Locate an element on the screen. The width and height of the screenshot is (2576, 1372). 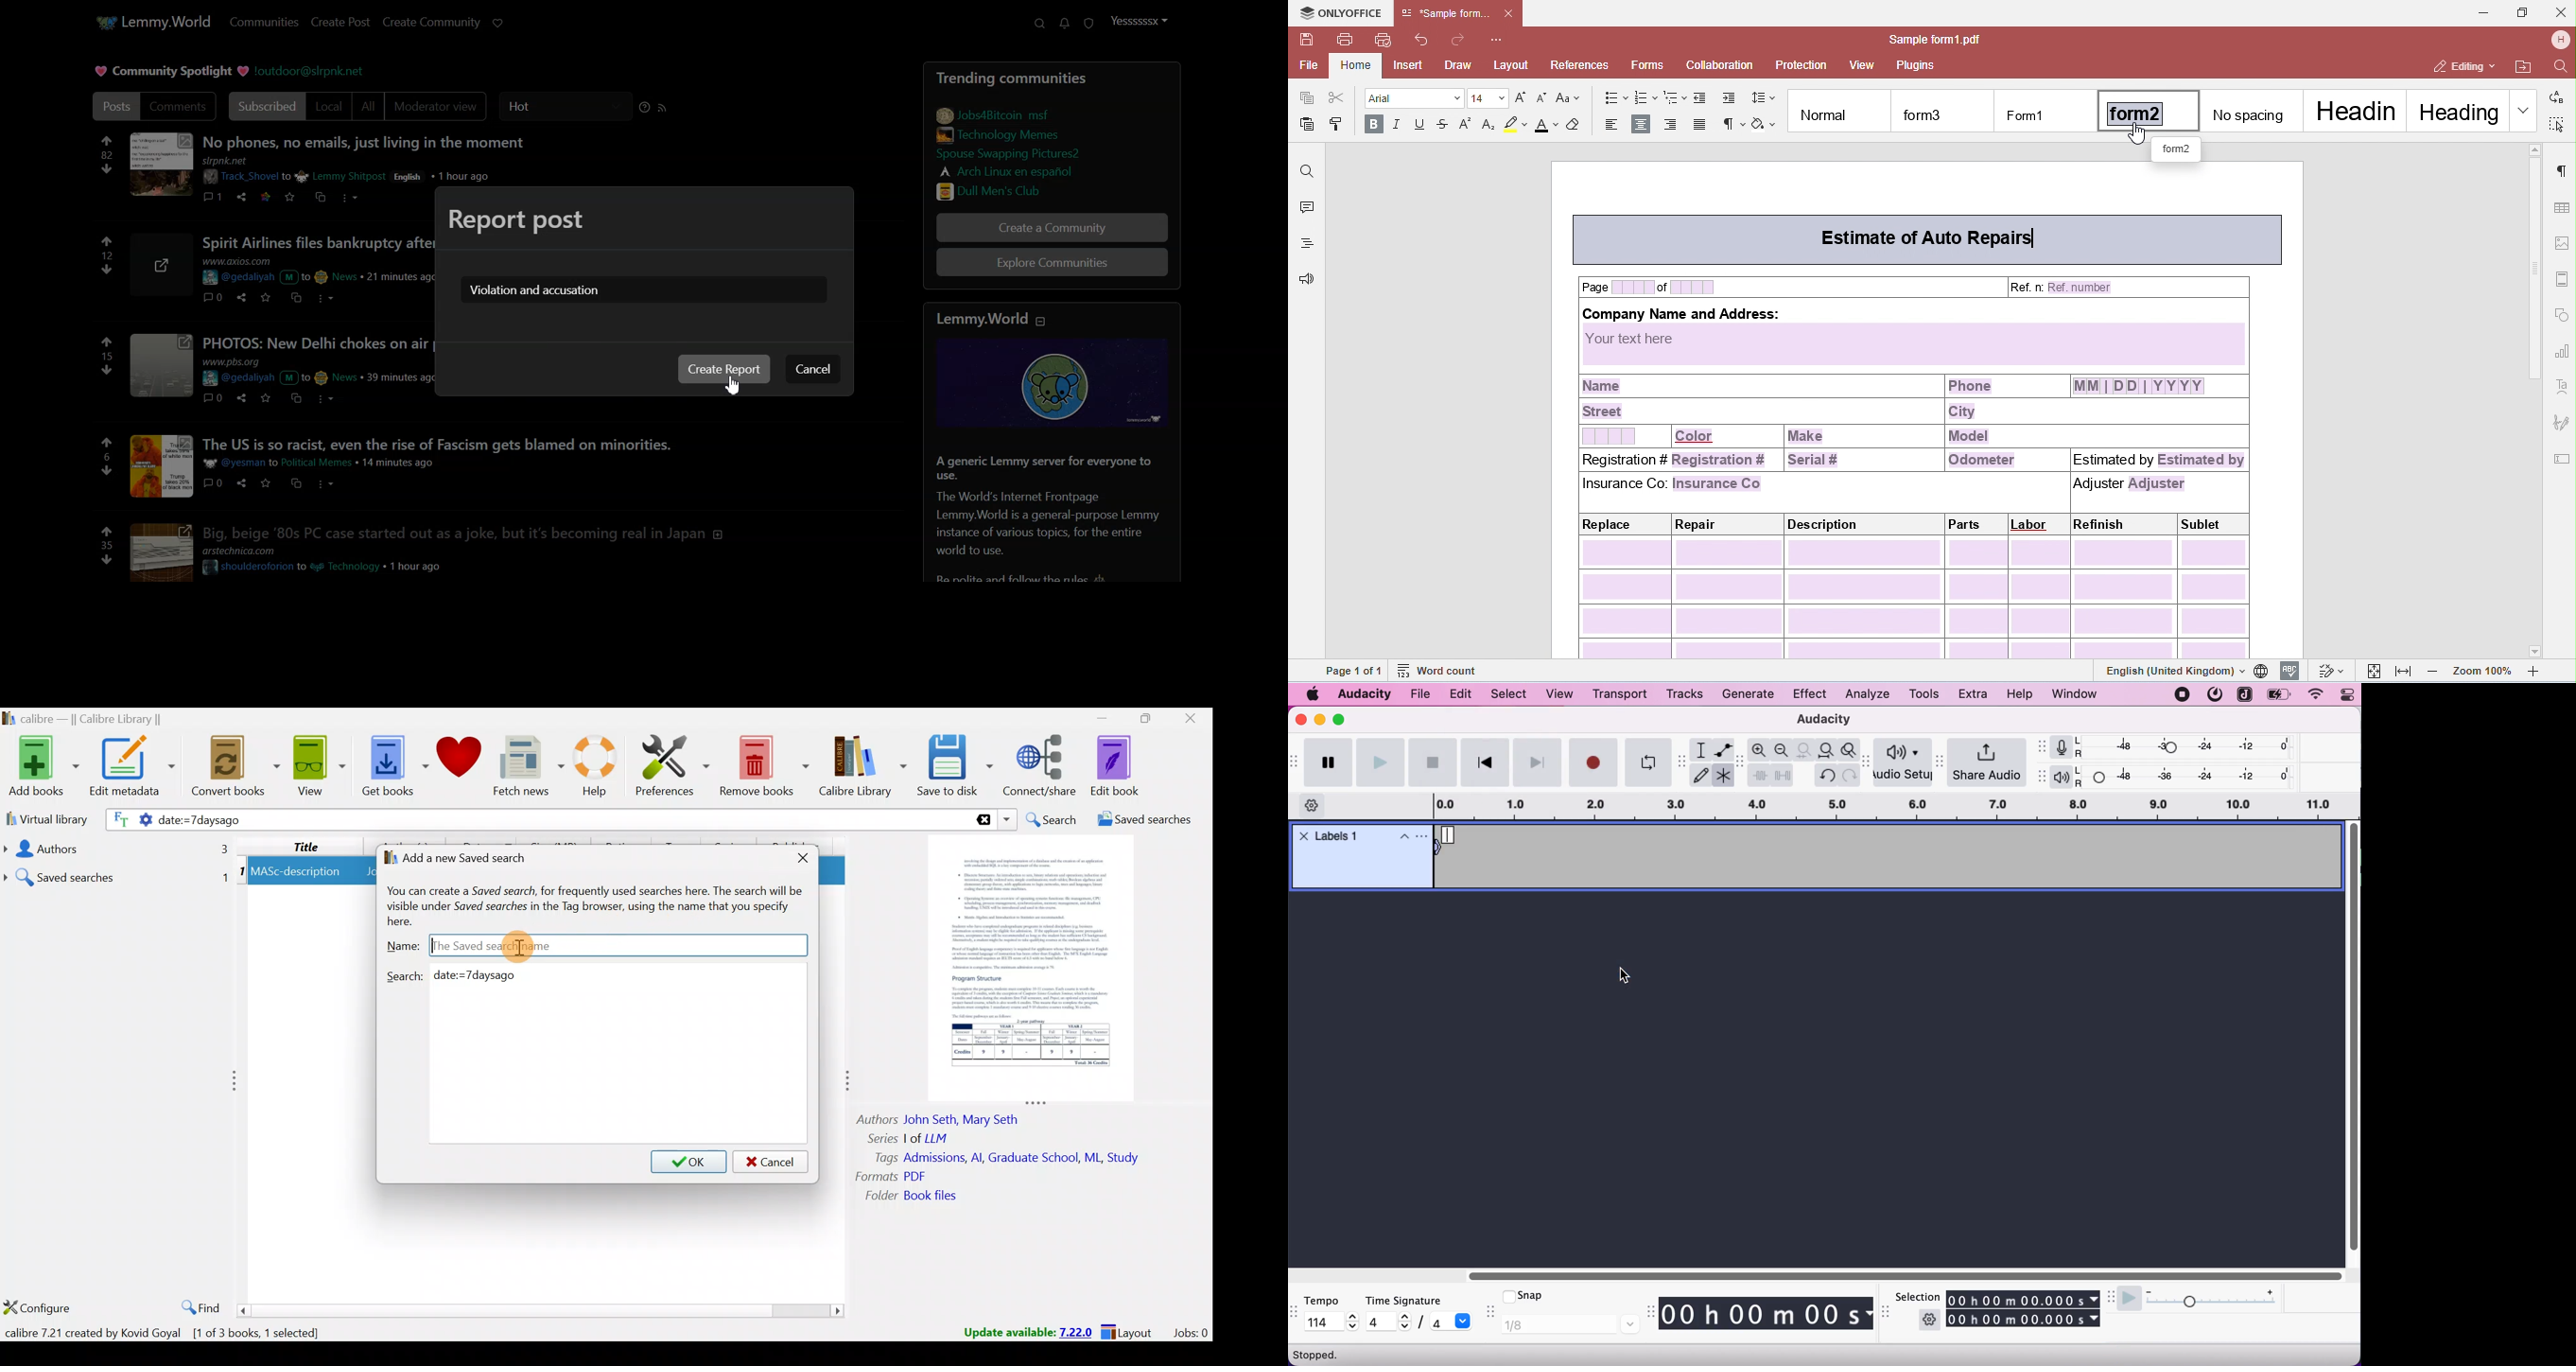
stopped is located at coordinates (1317, 1354).